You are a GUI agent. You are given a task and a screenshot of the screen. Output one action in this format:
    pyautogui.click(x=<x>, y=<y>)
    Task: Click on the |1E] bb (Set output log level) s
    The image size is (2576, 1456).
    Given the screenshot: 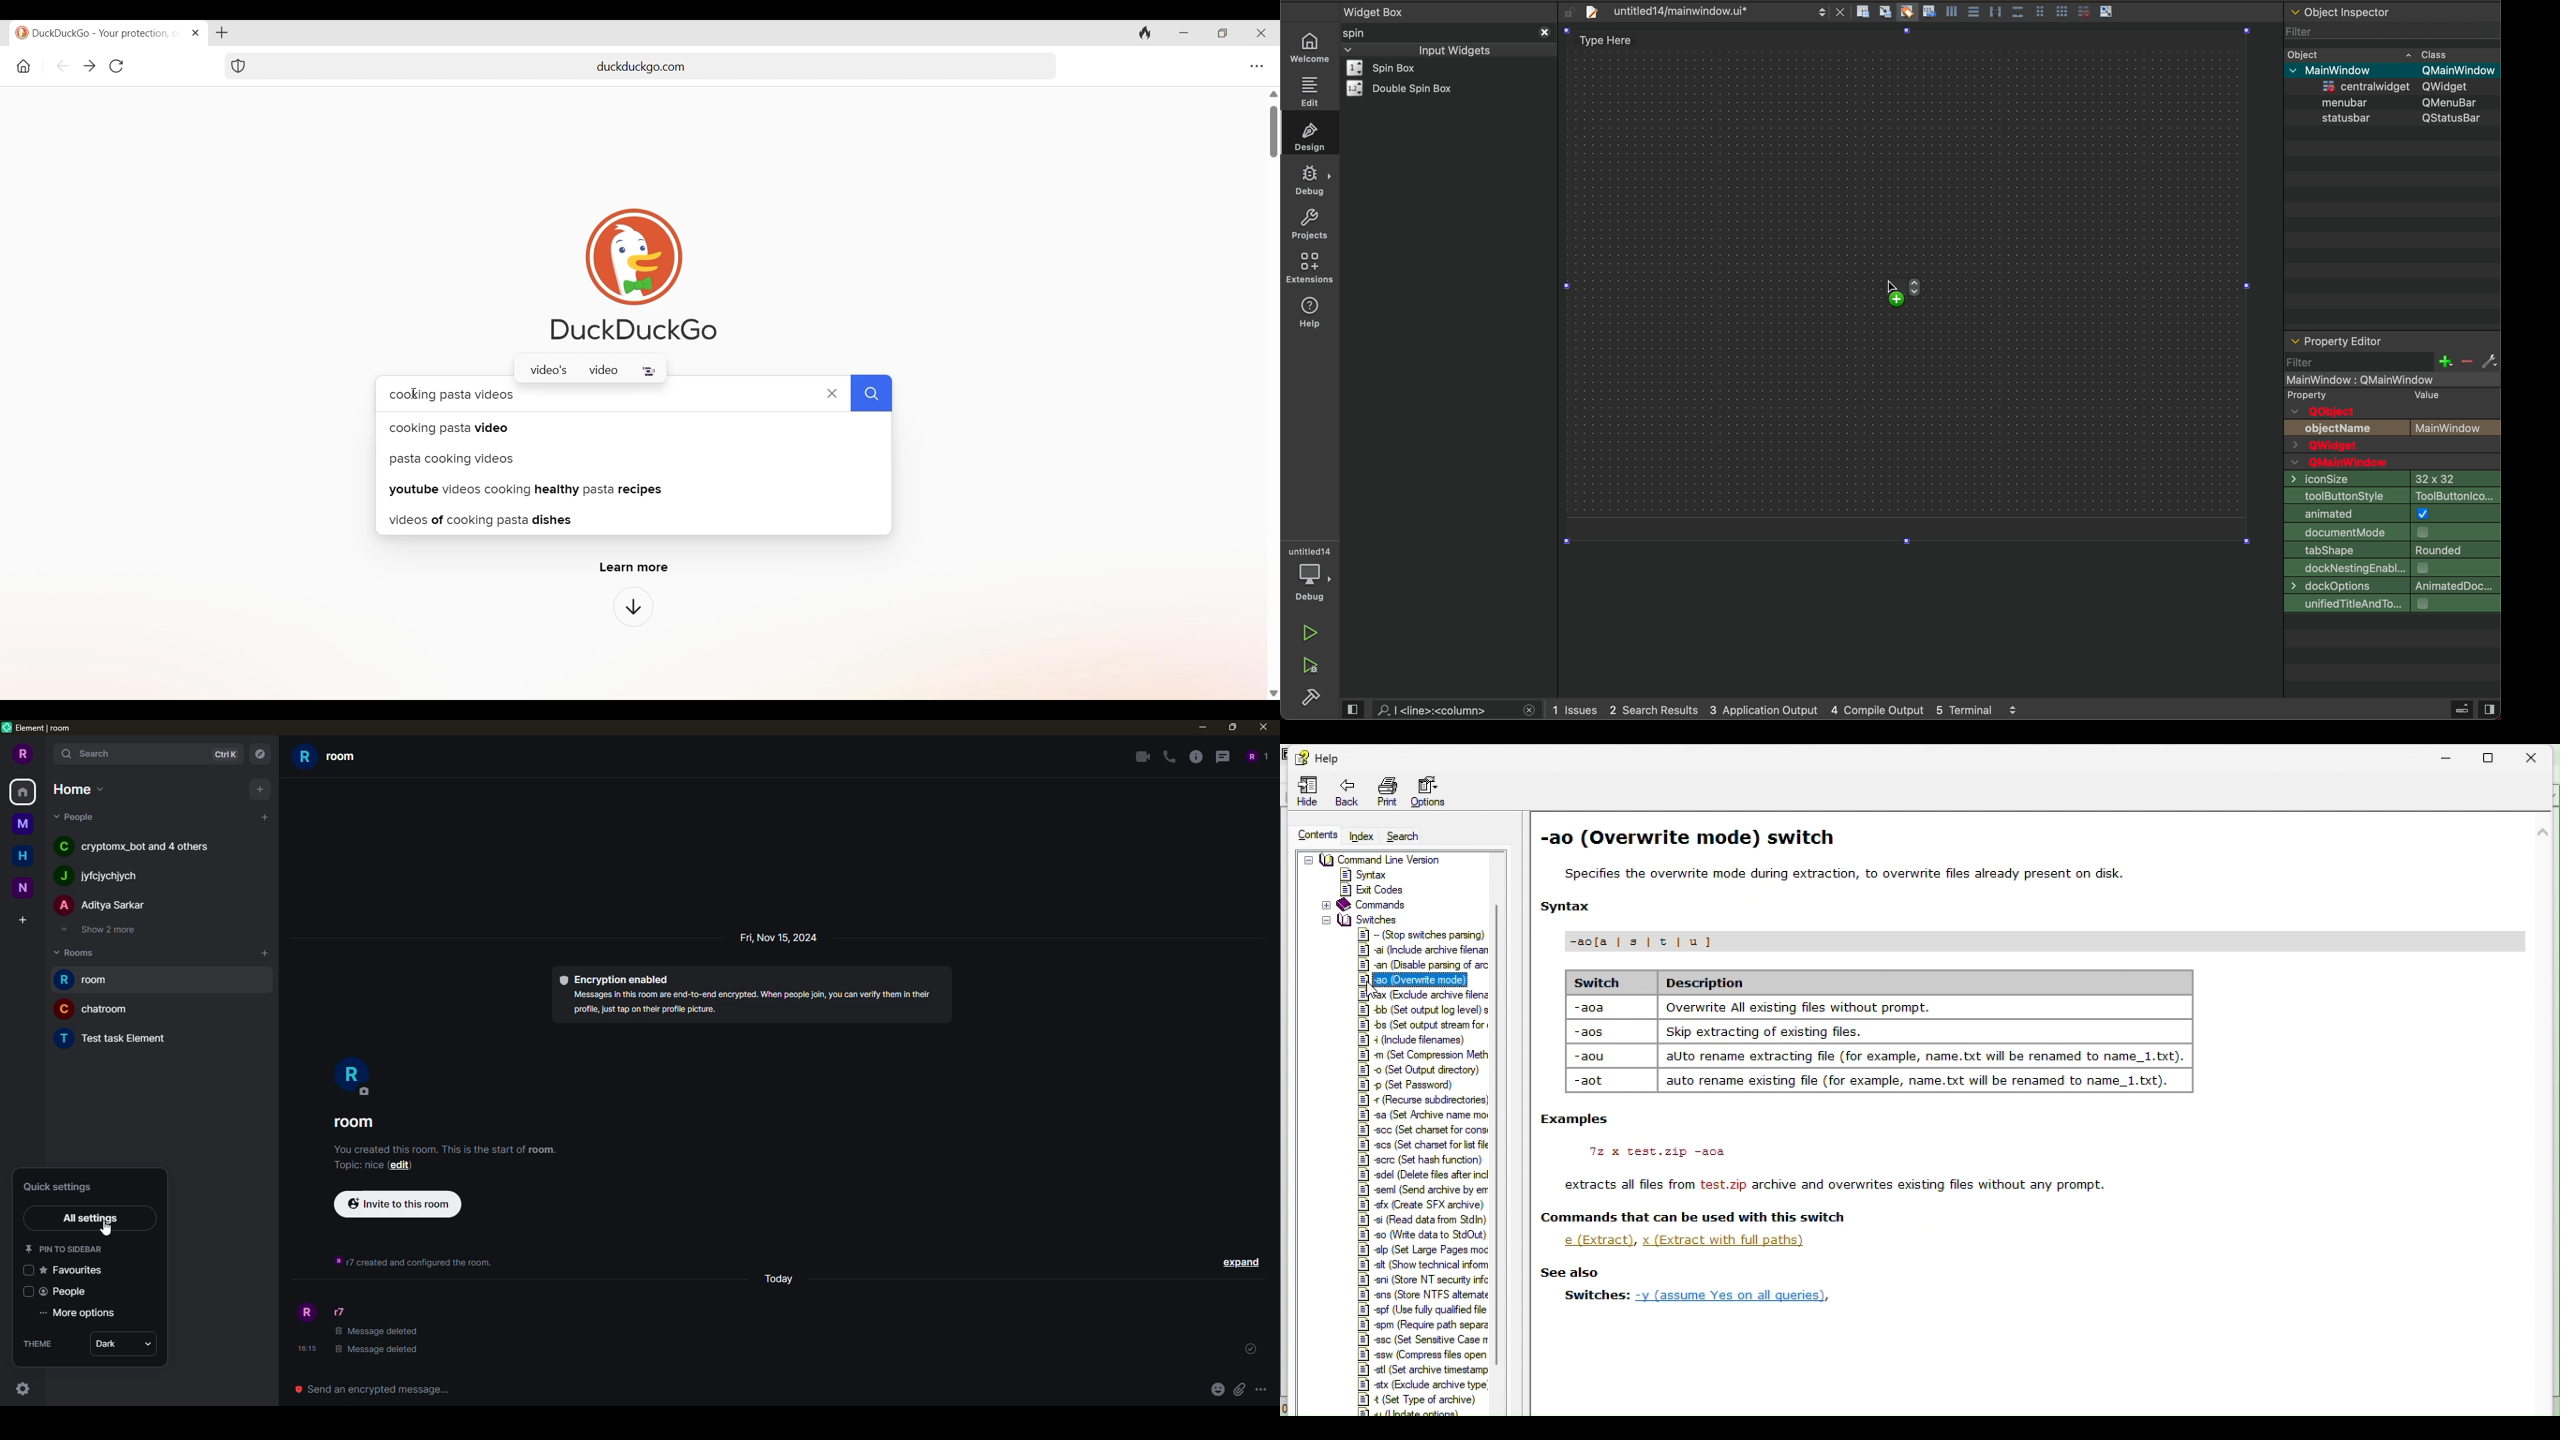 What is the action you would take?
    pyautogui.click(x=1417, y=1009)
    